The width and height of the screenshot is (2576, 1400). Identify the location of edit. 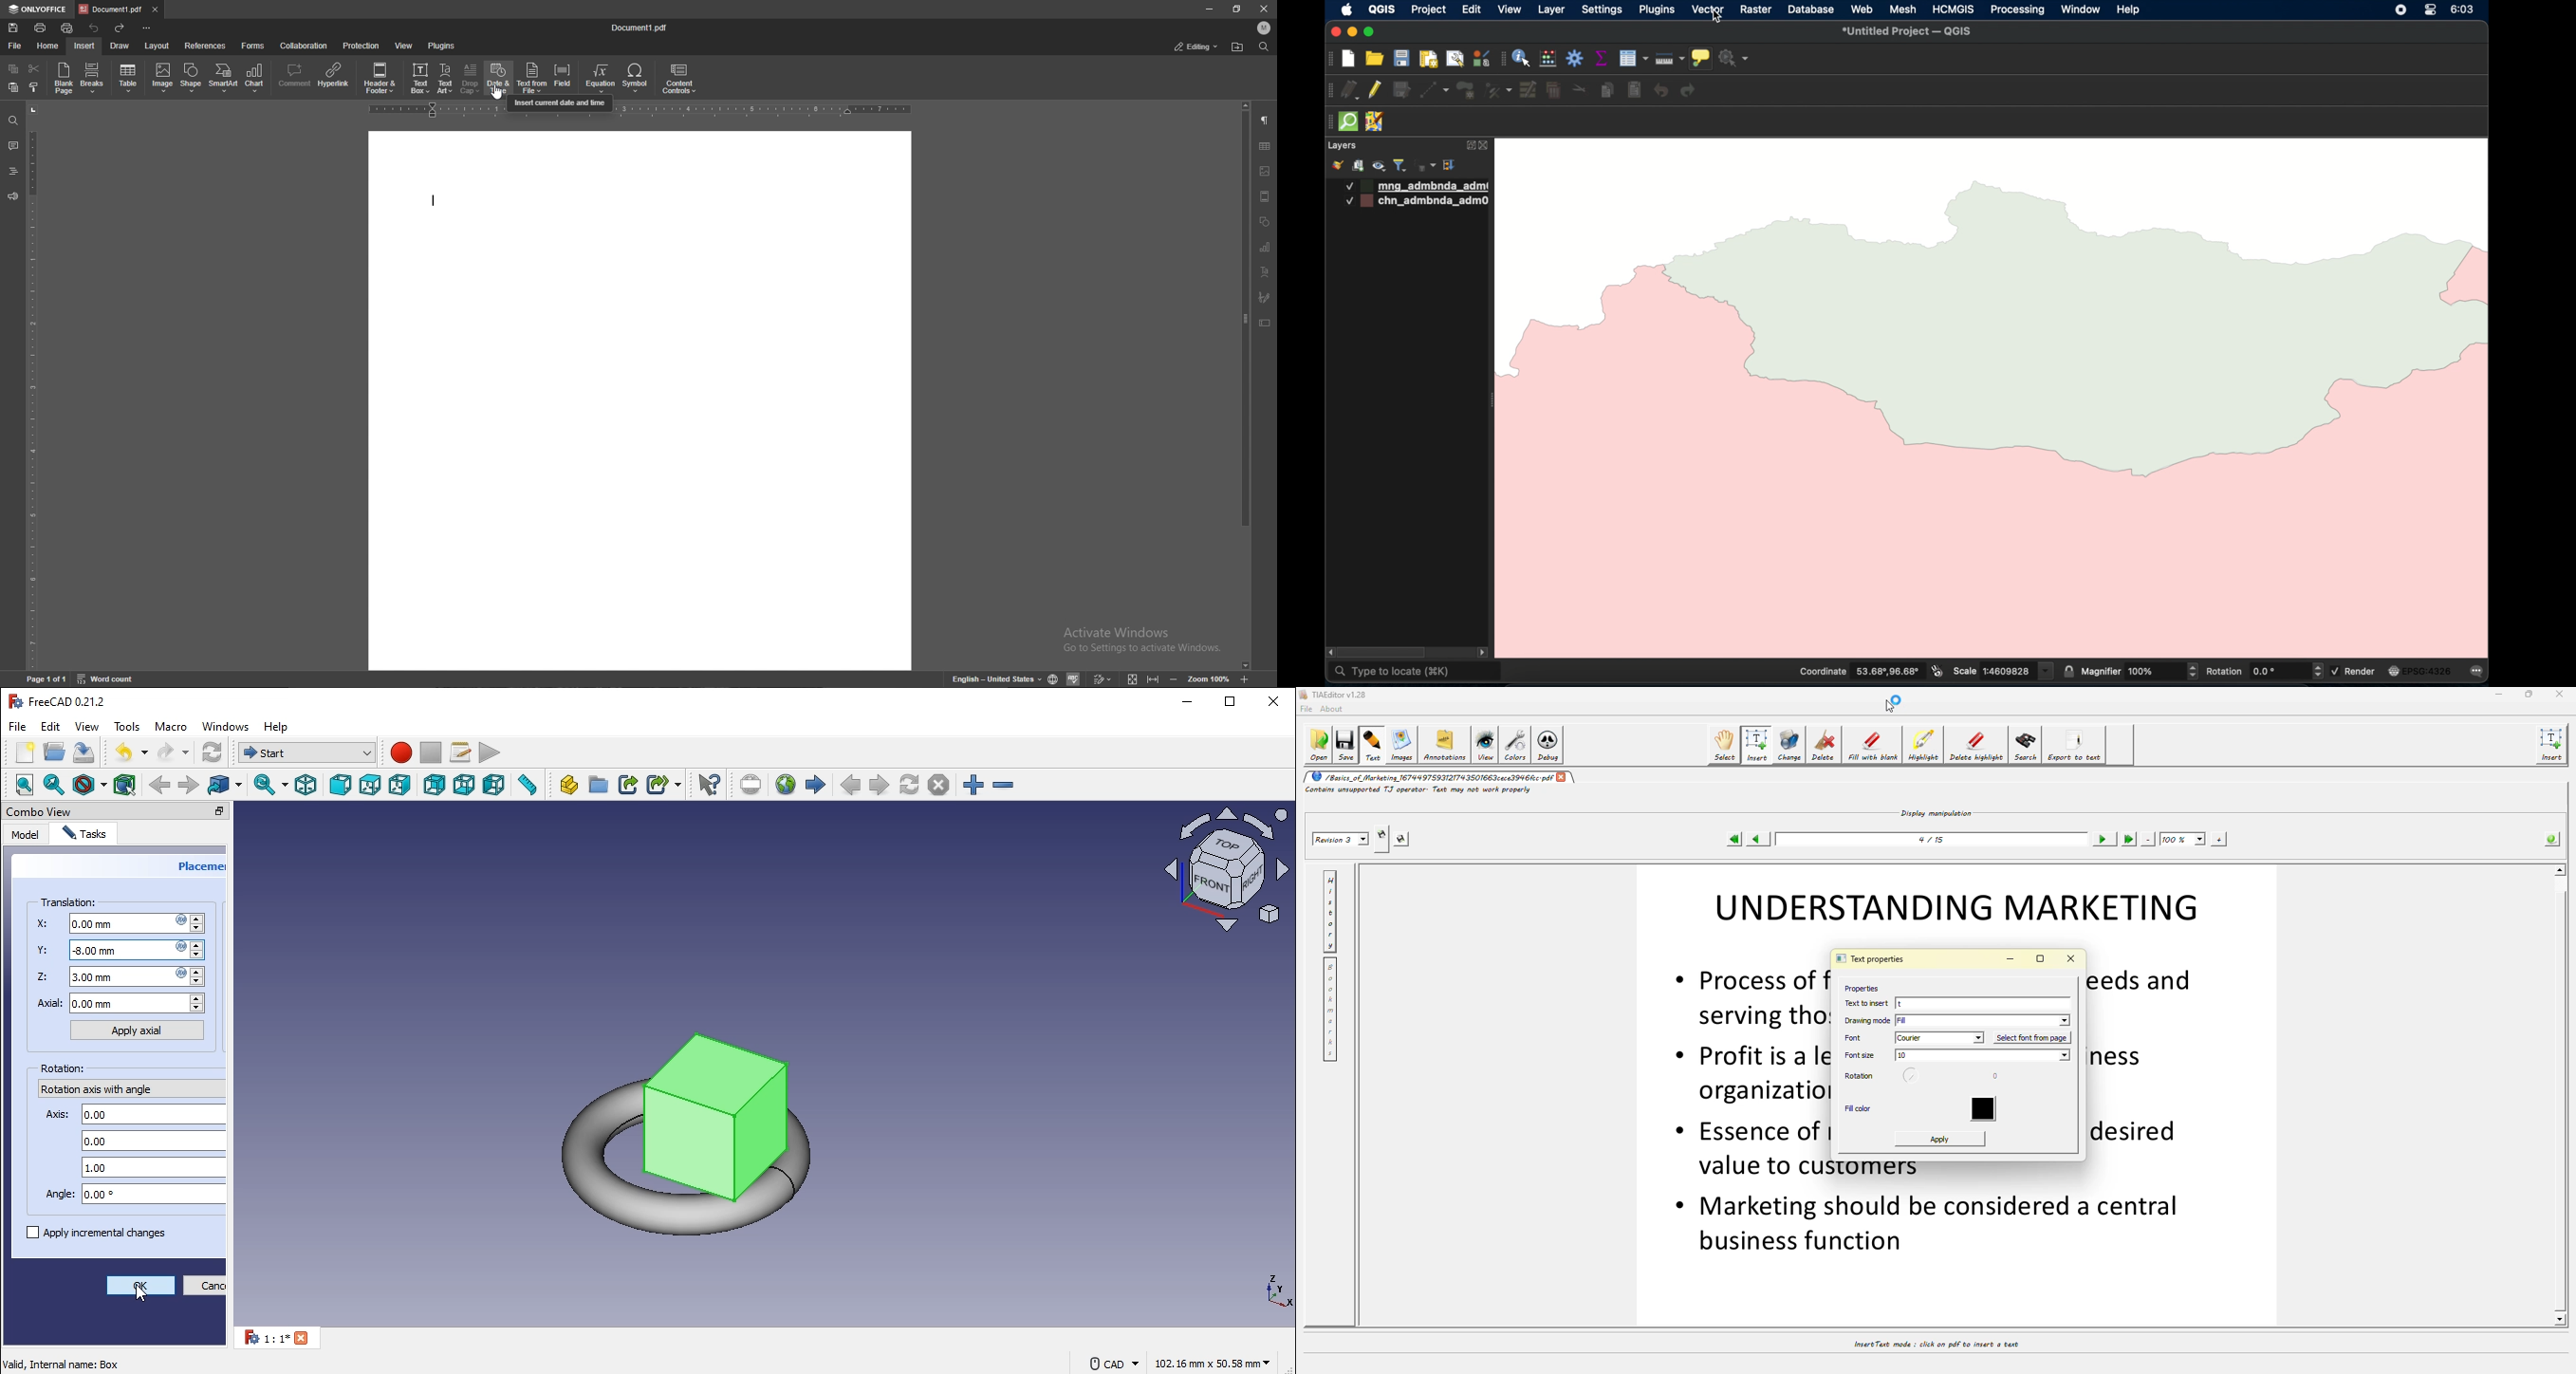
(1472, 9).